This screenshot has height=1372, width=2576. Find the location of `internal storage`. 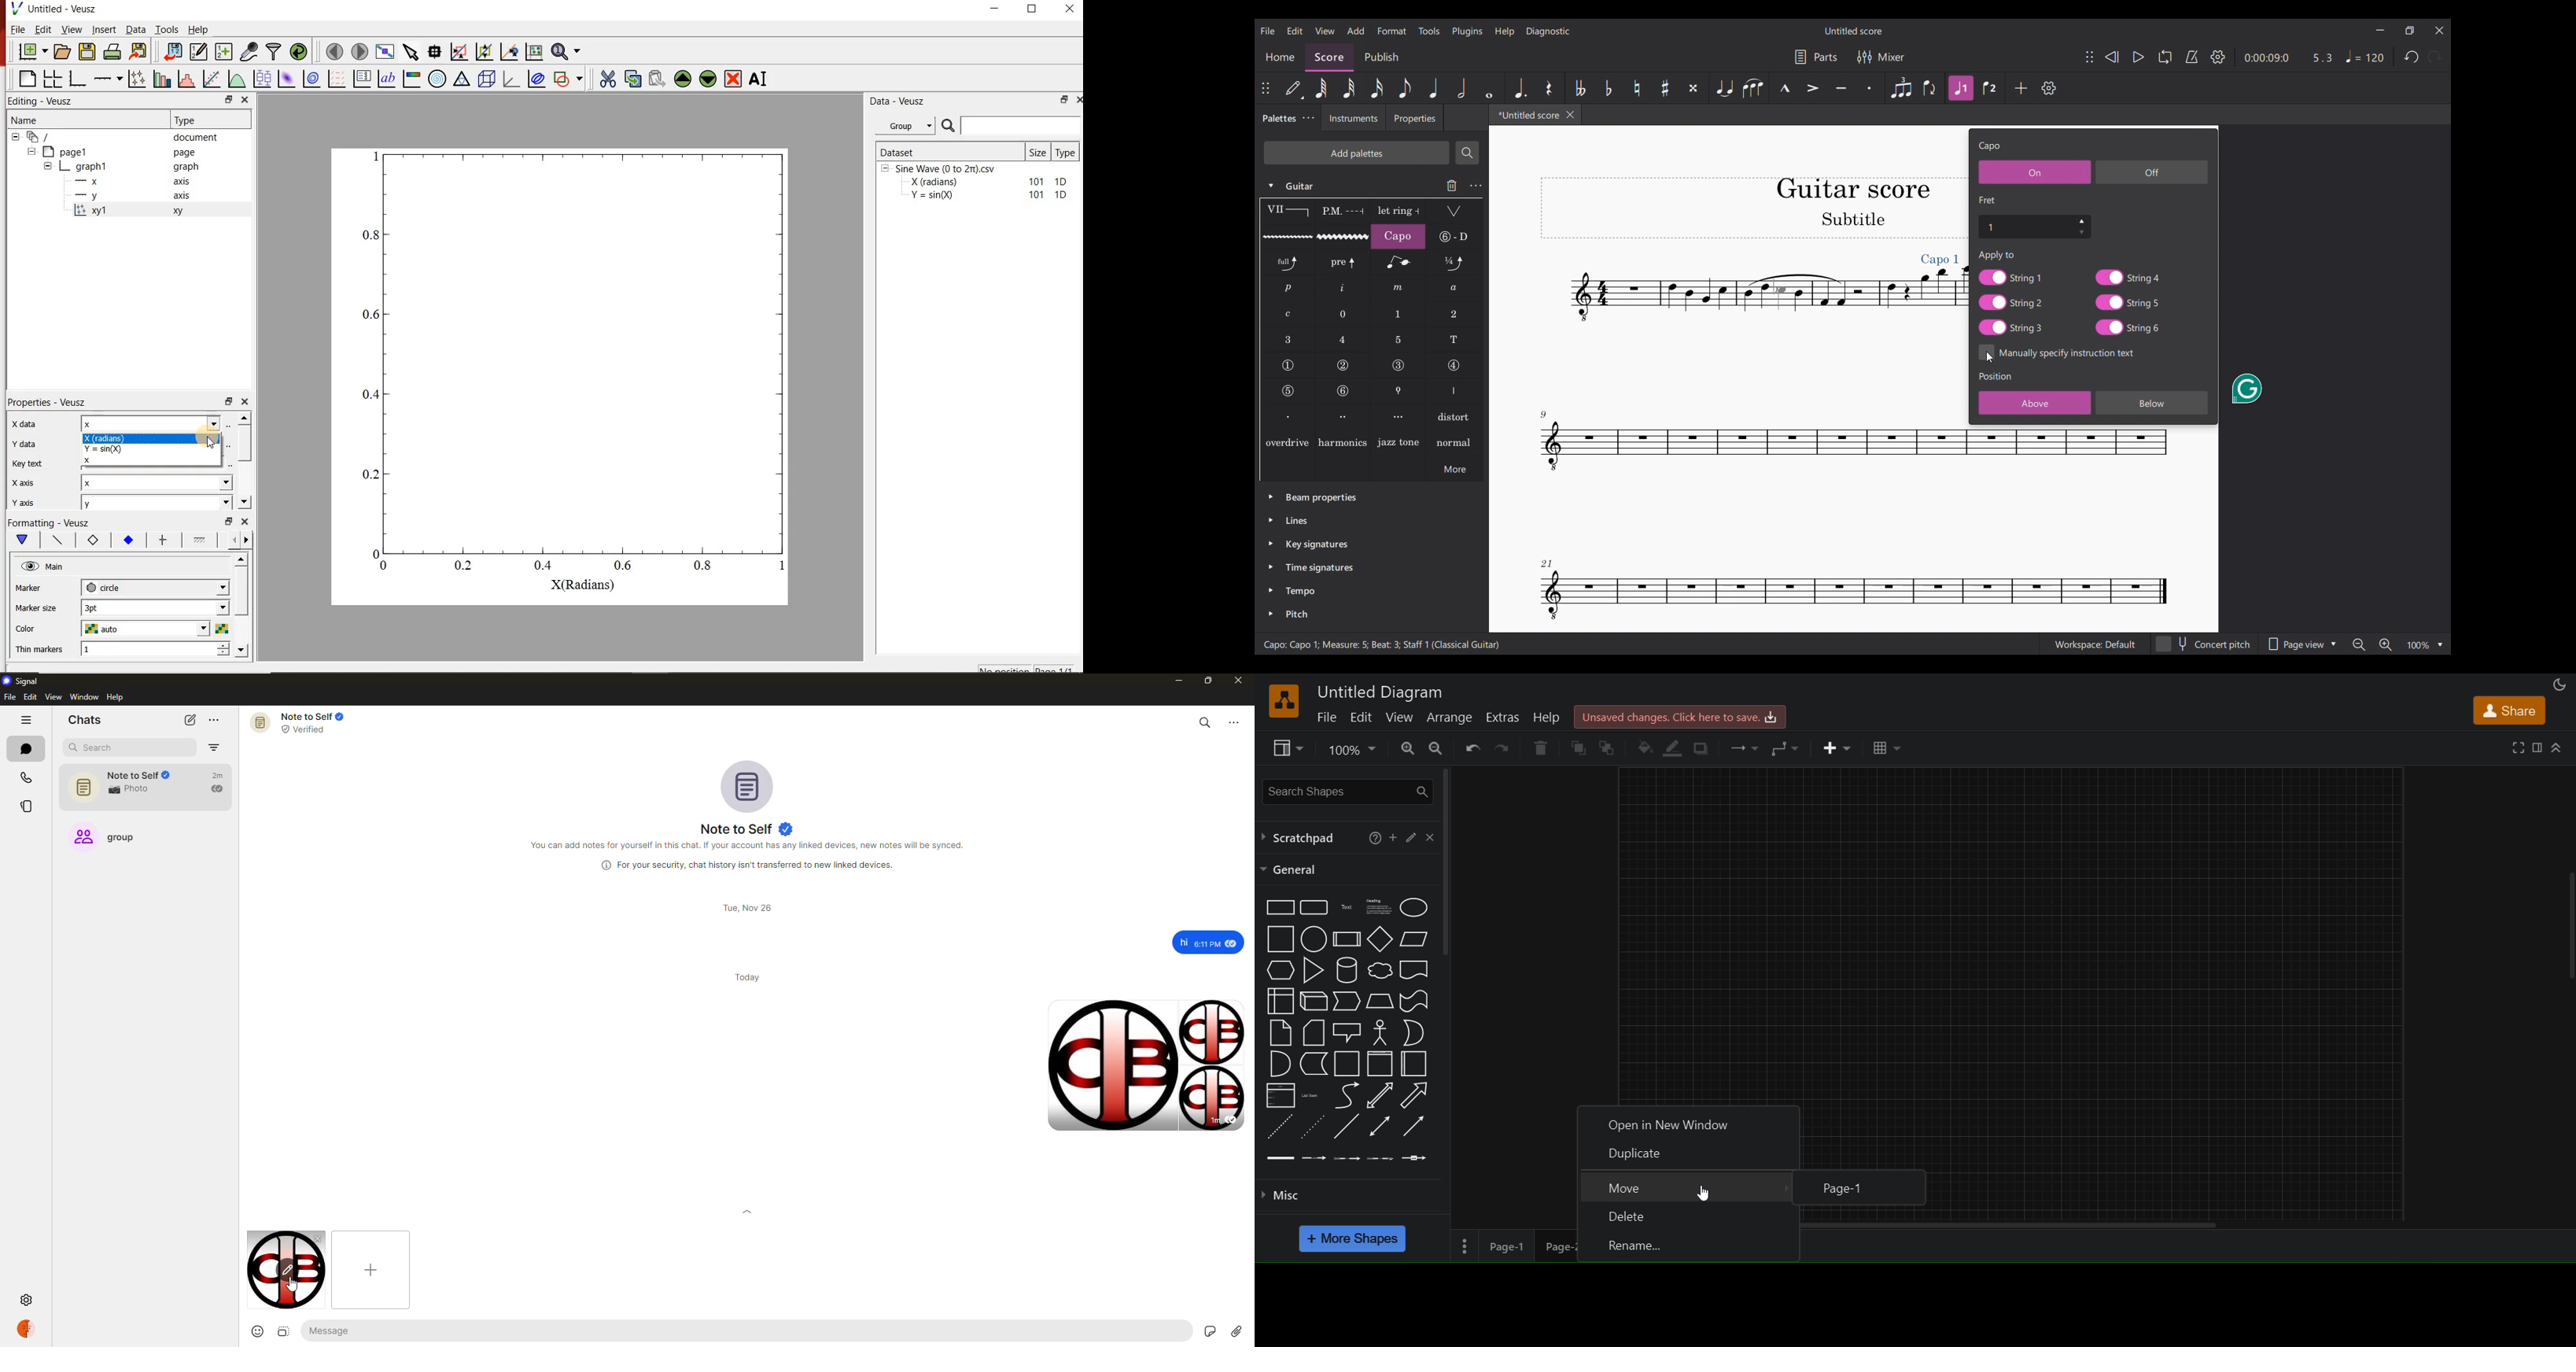

internal storage is located at coordinates (1278, 1000).